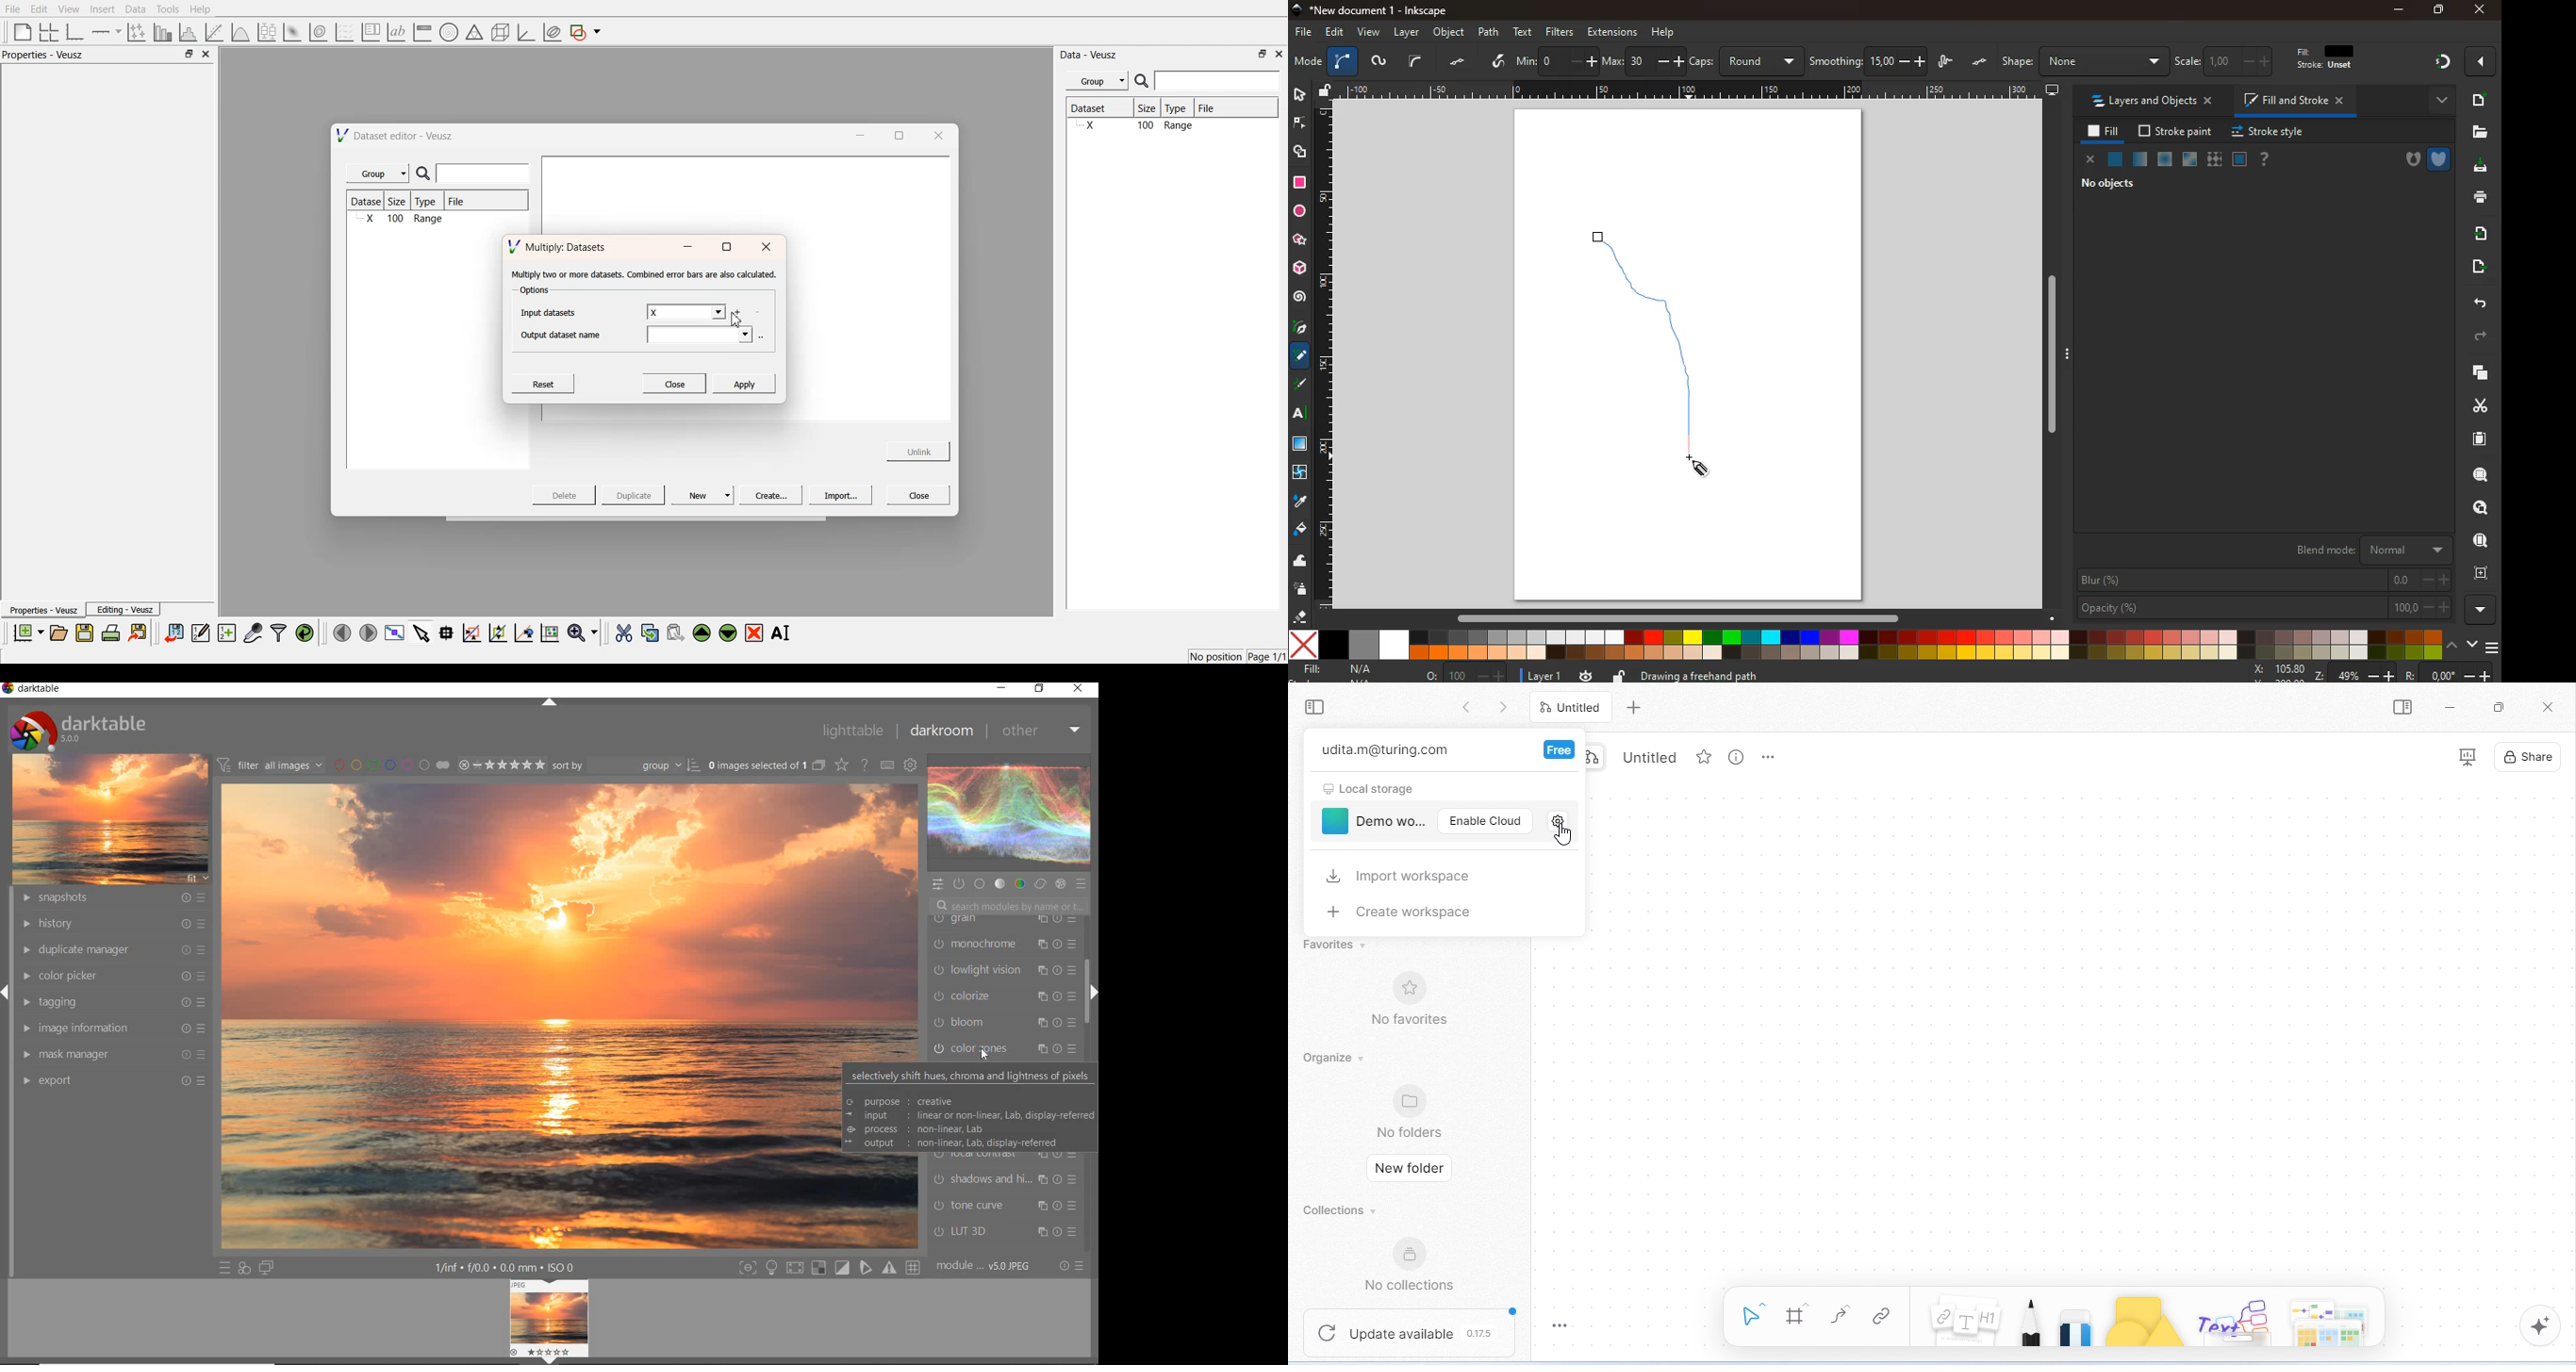 The width and height of the screenshot is (2576, 1372). What do you see at coordinates (1575, 709) in the screenshot?
I see `untitled` at bounding box center [1575, 709].